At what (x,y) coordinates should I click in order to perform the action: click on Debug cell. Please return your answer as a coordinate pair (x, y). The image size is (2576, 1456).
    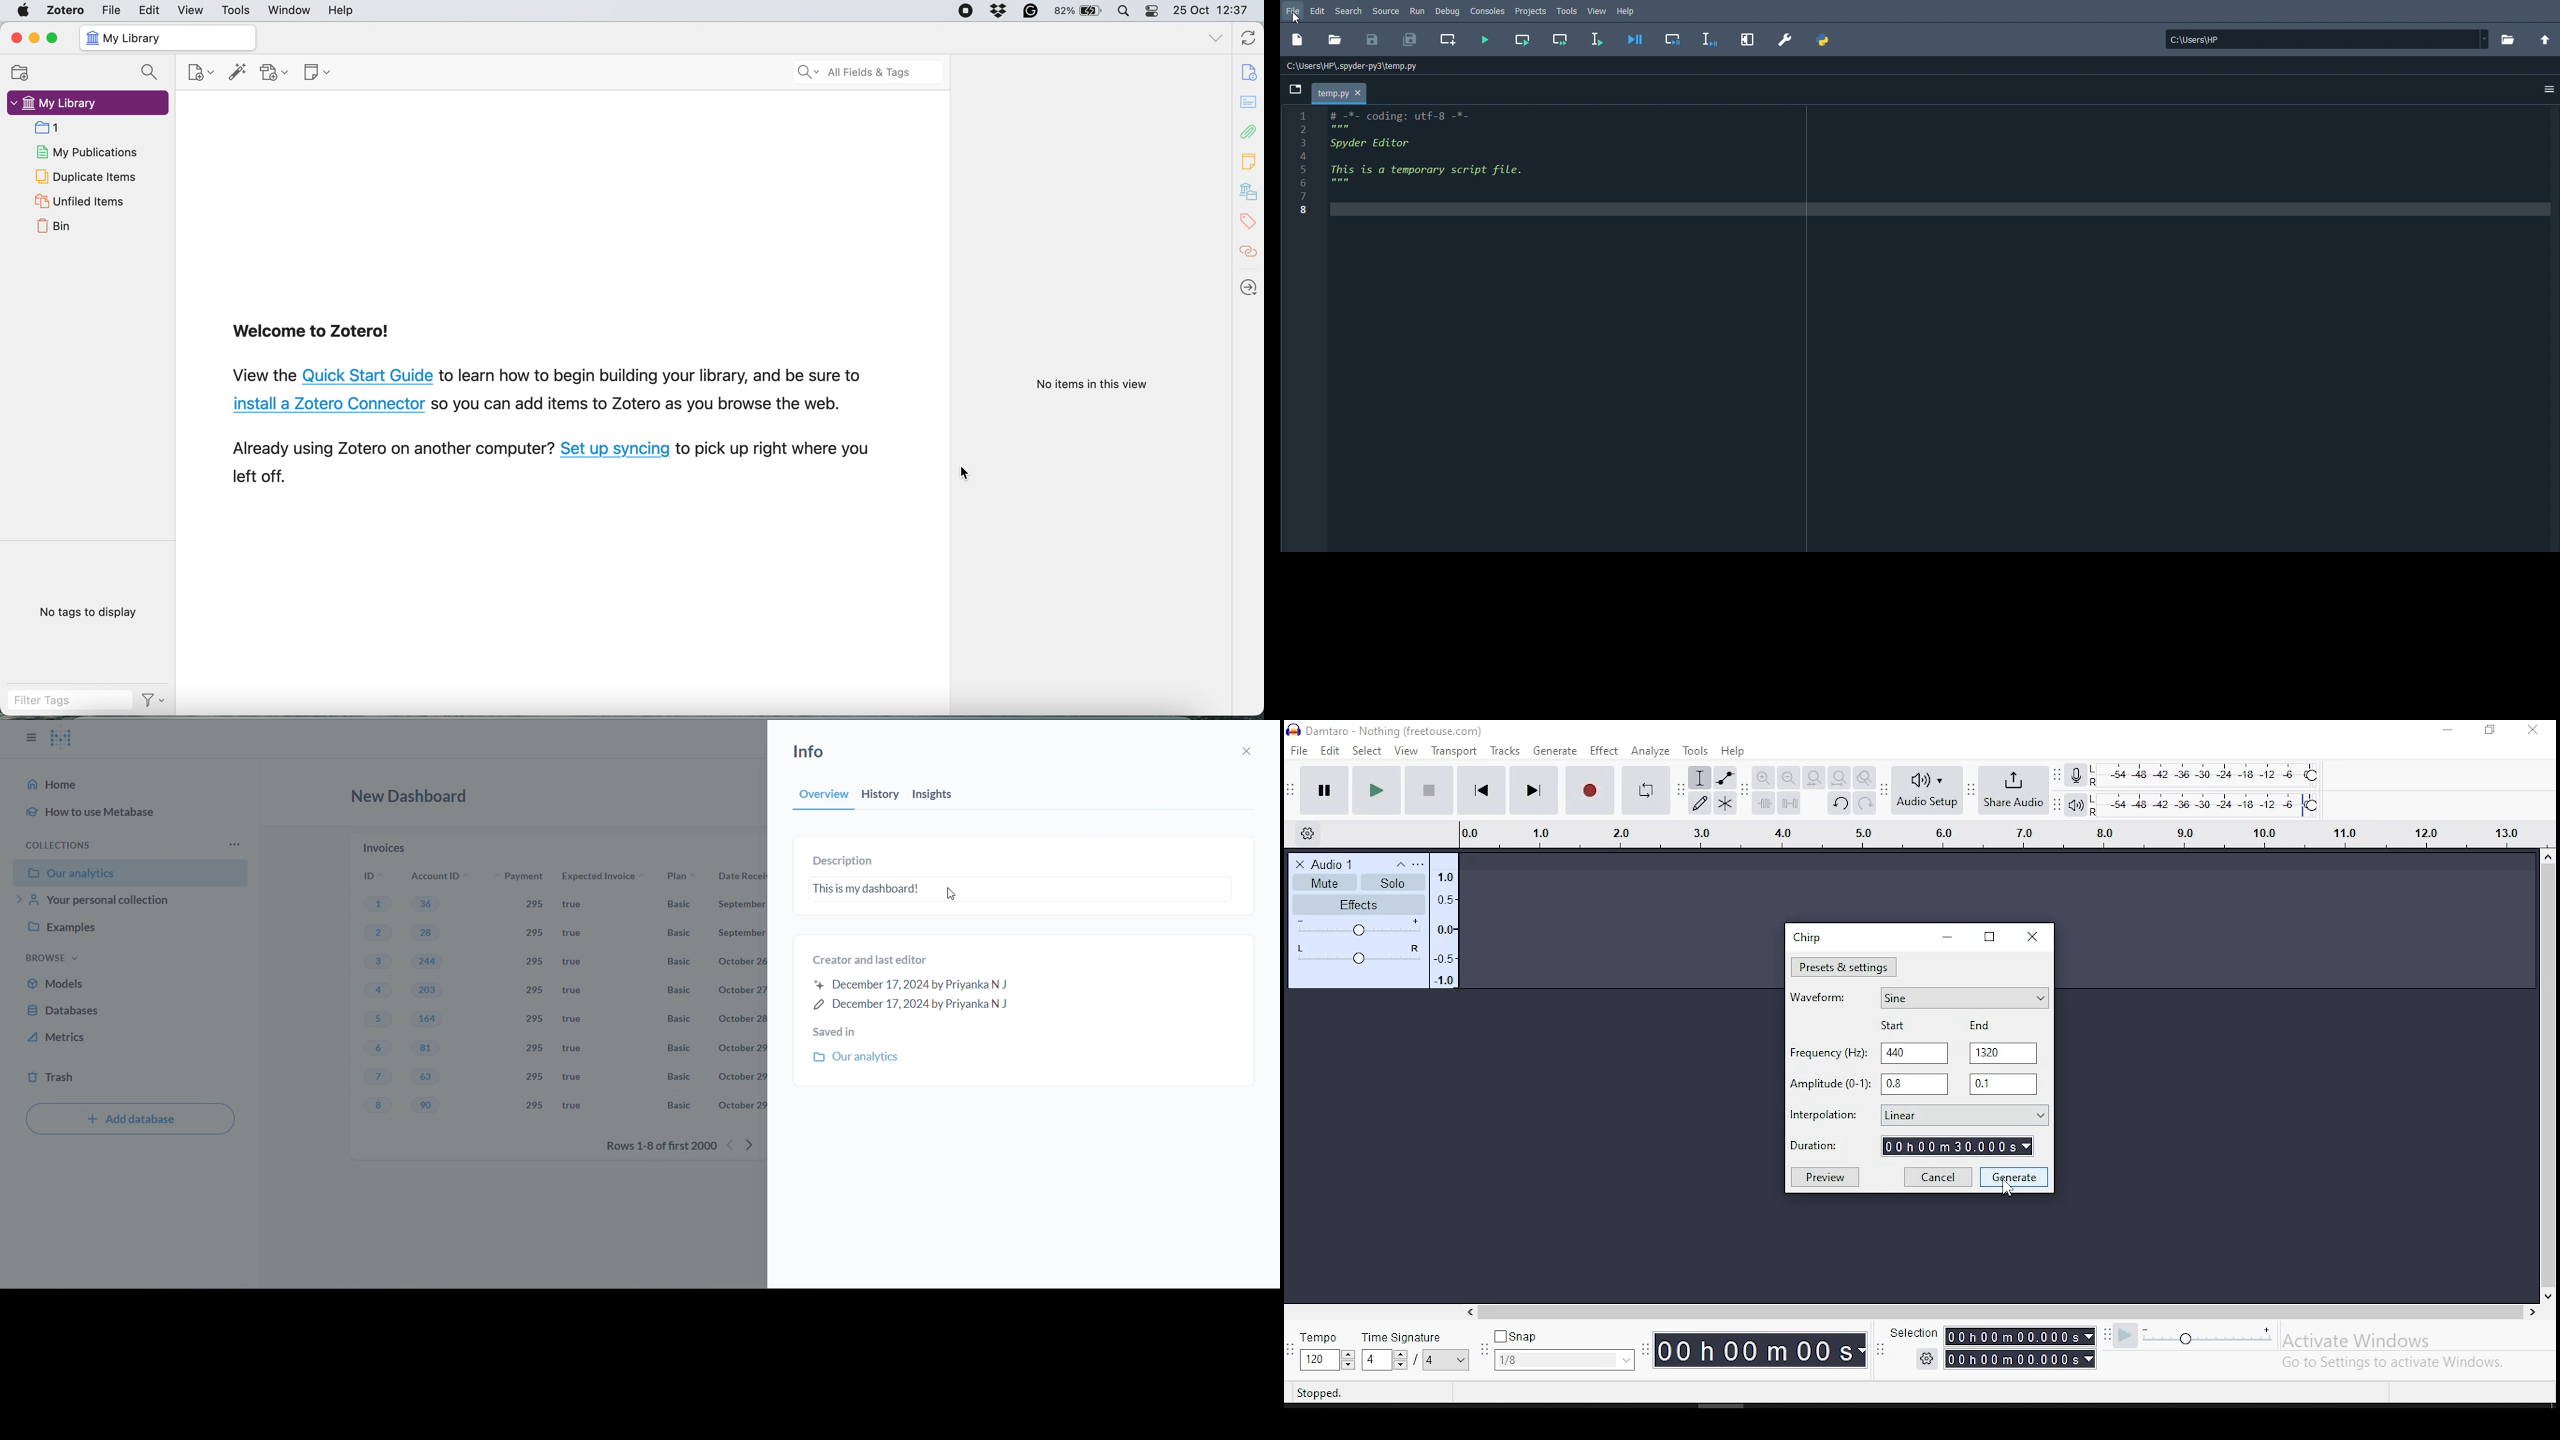
    Looking at the image, I should click on (1676, 38).